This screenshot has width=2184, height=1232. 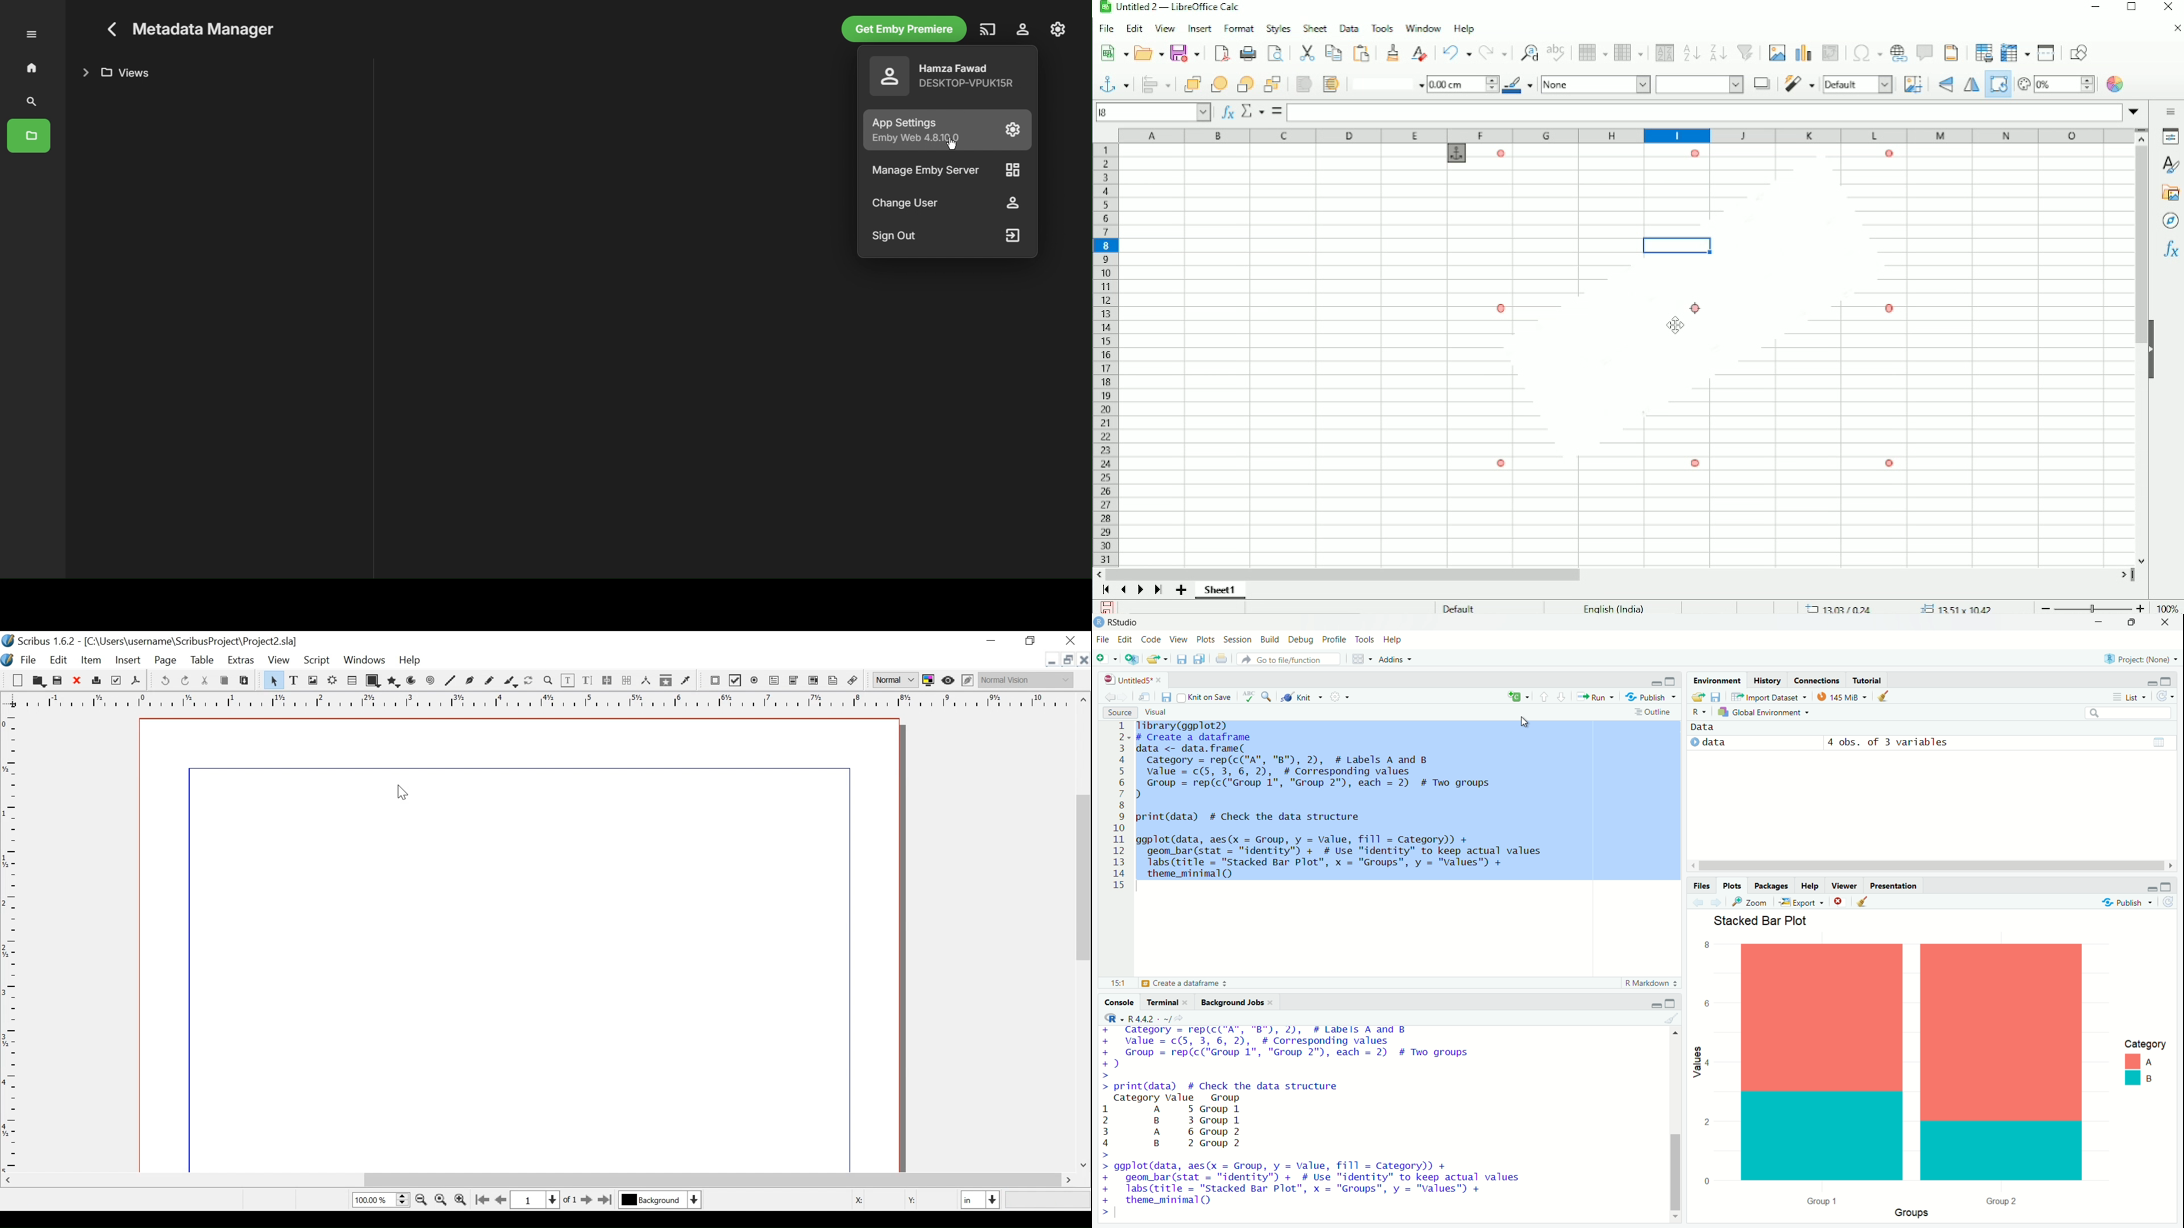 I want to click on Redo, so click(x=185, y=680).